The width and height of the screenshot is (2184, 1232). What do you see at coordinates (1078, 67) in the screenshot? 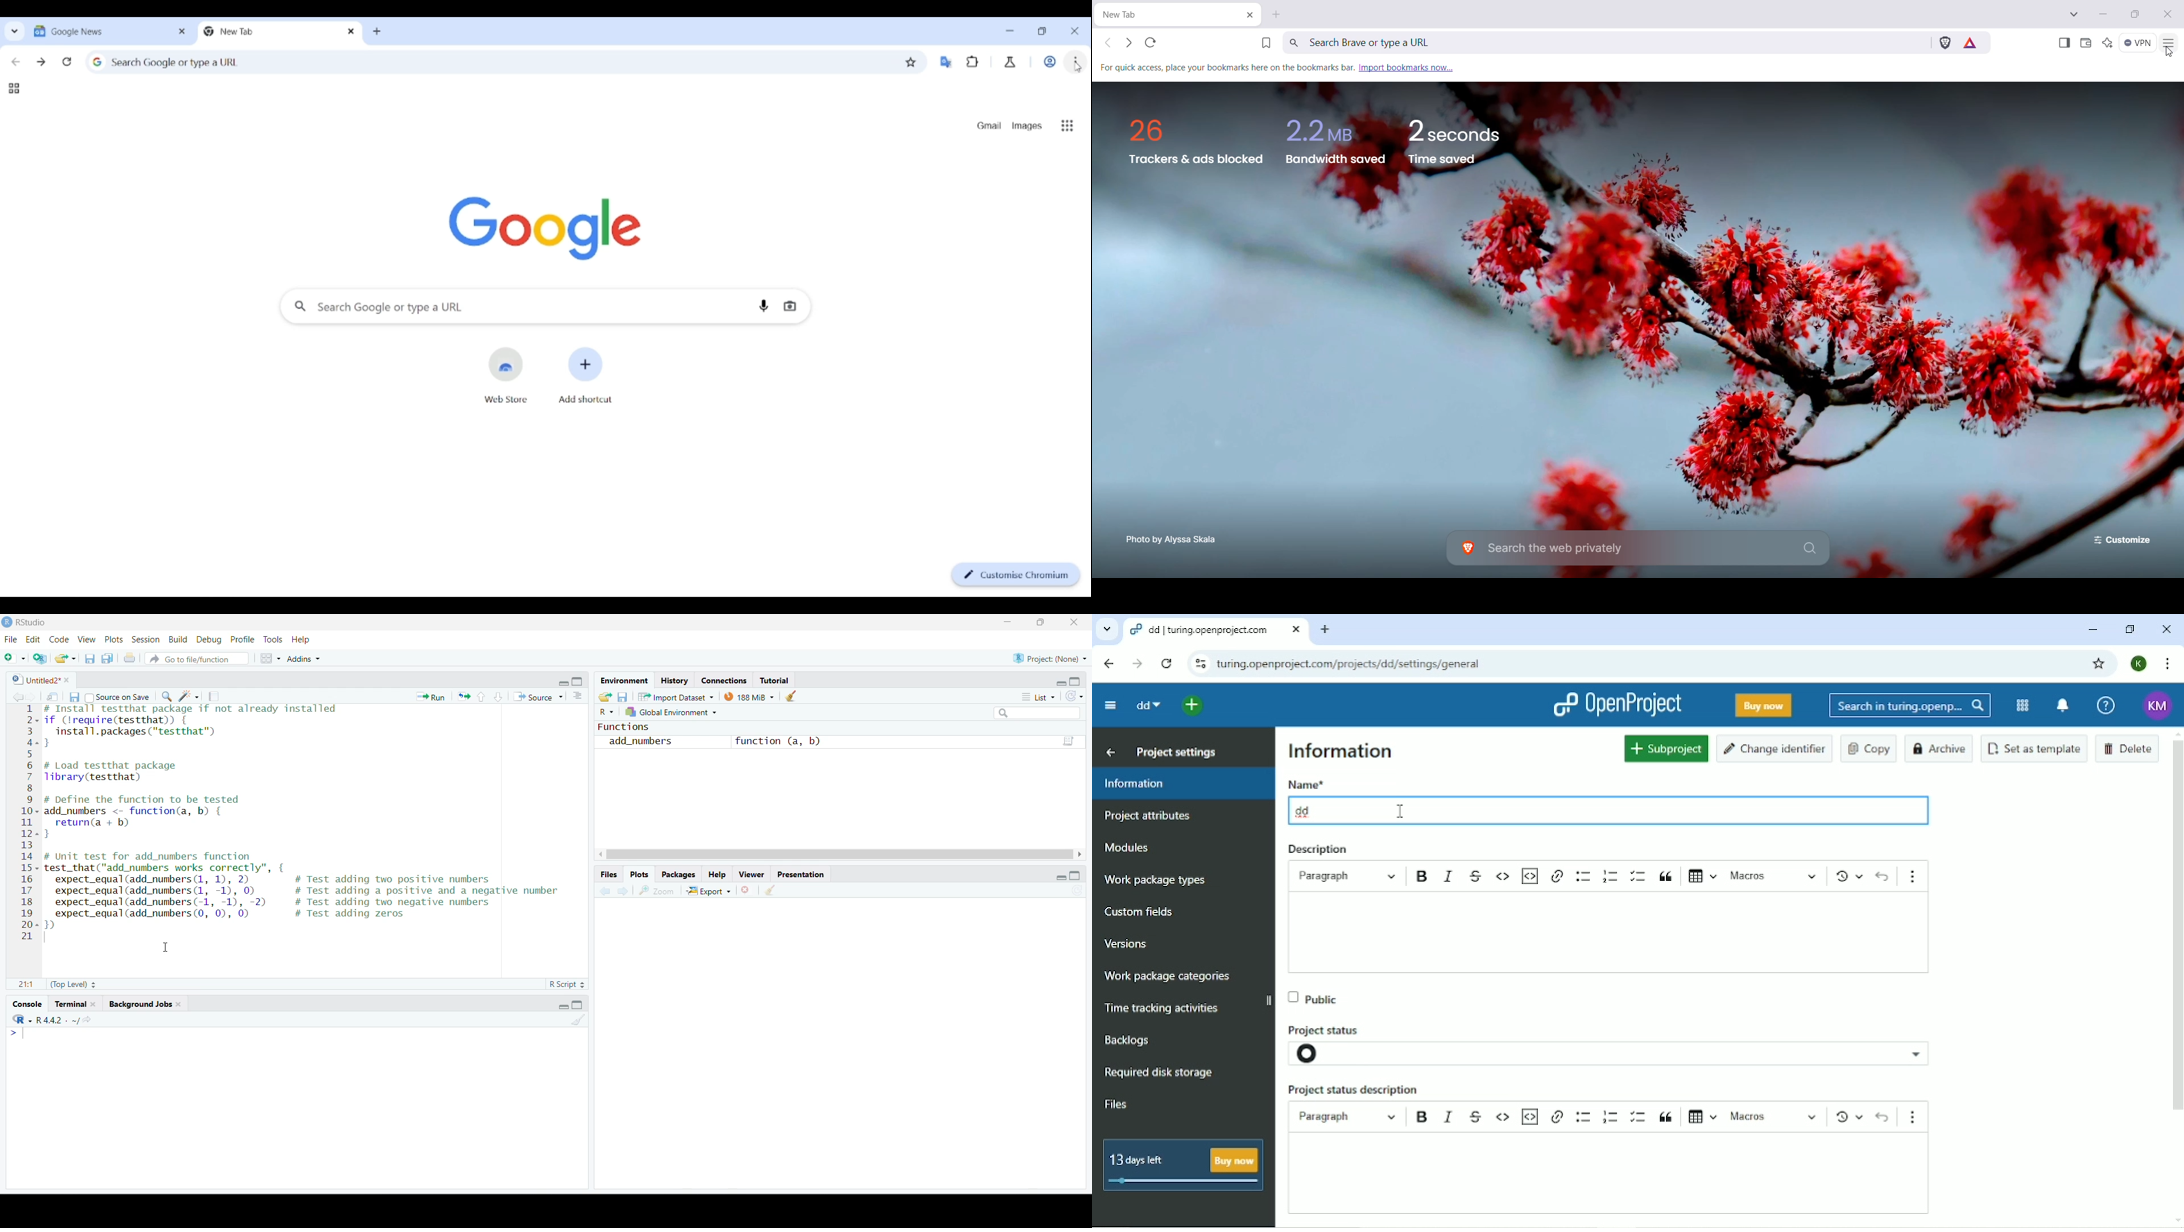
I see `Cursor clicking on customizing Chromium` at bounding box center [1078, 67].